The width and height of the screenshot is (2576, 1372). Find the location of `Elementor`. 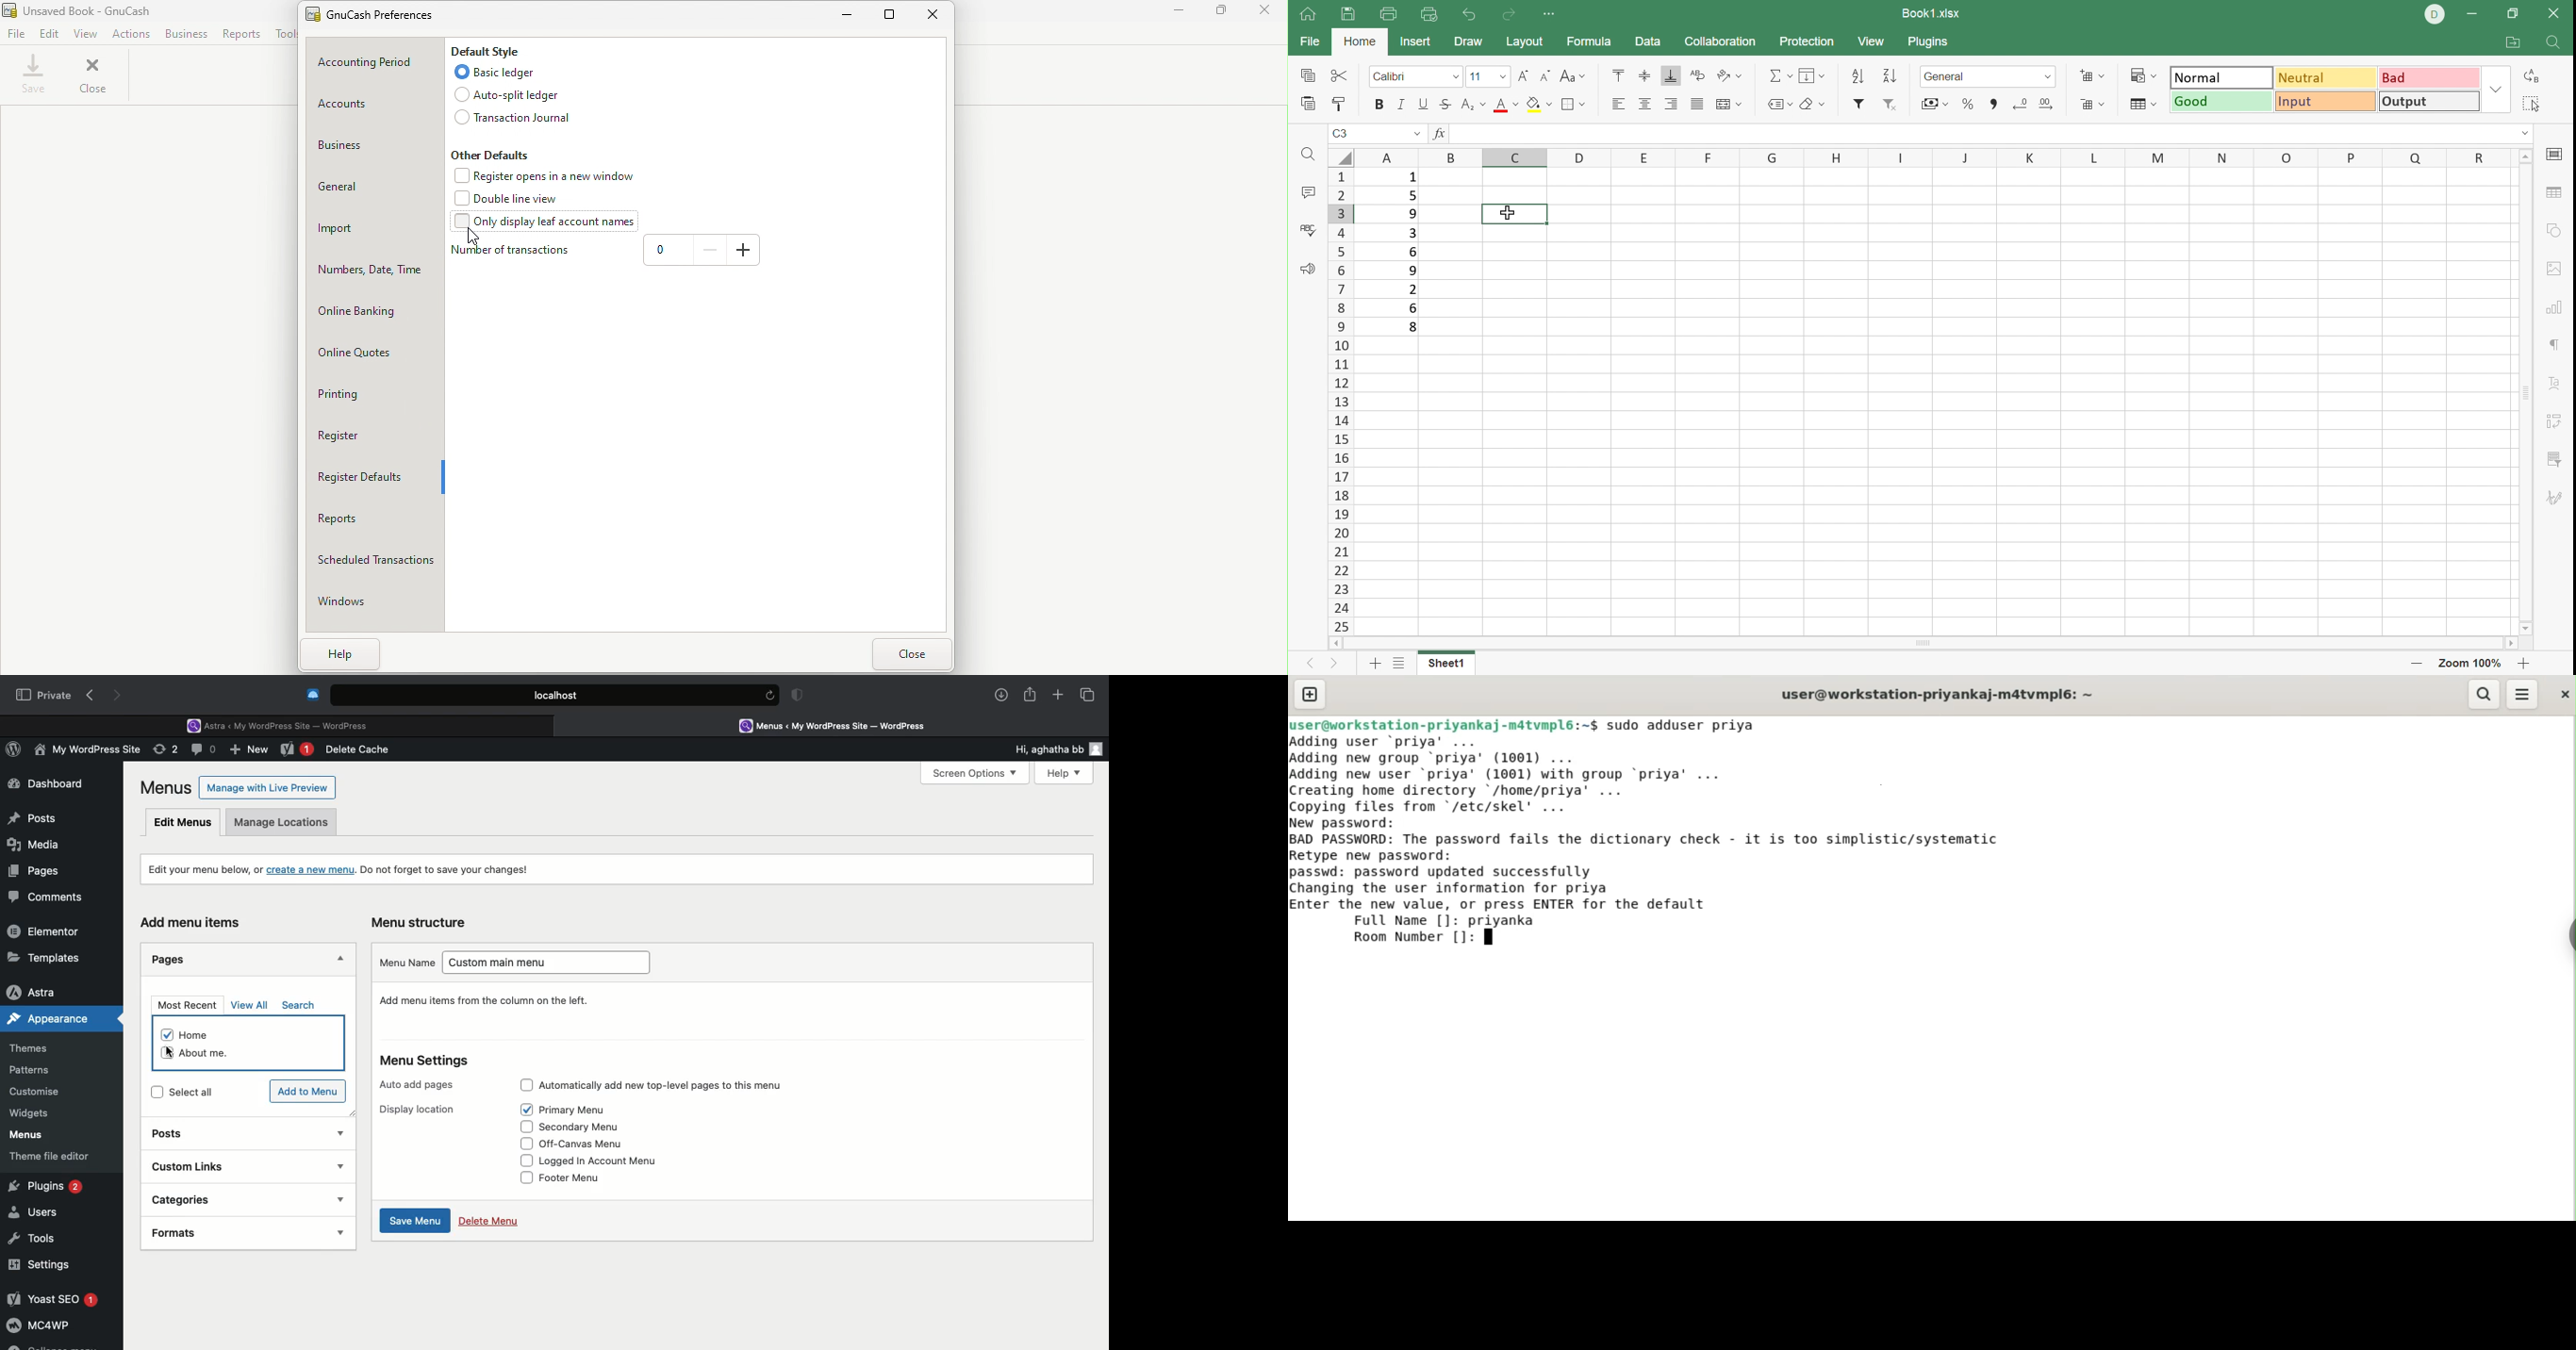

Elementor is located at coordinates (46, 931).